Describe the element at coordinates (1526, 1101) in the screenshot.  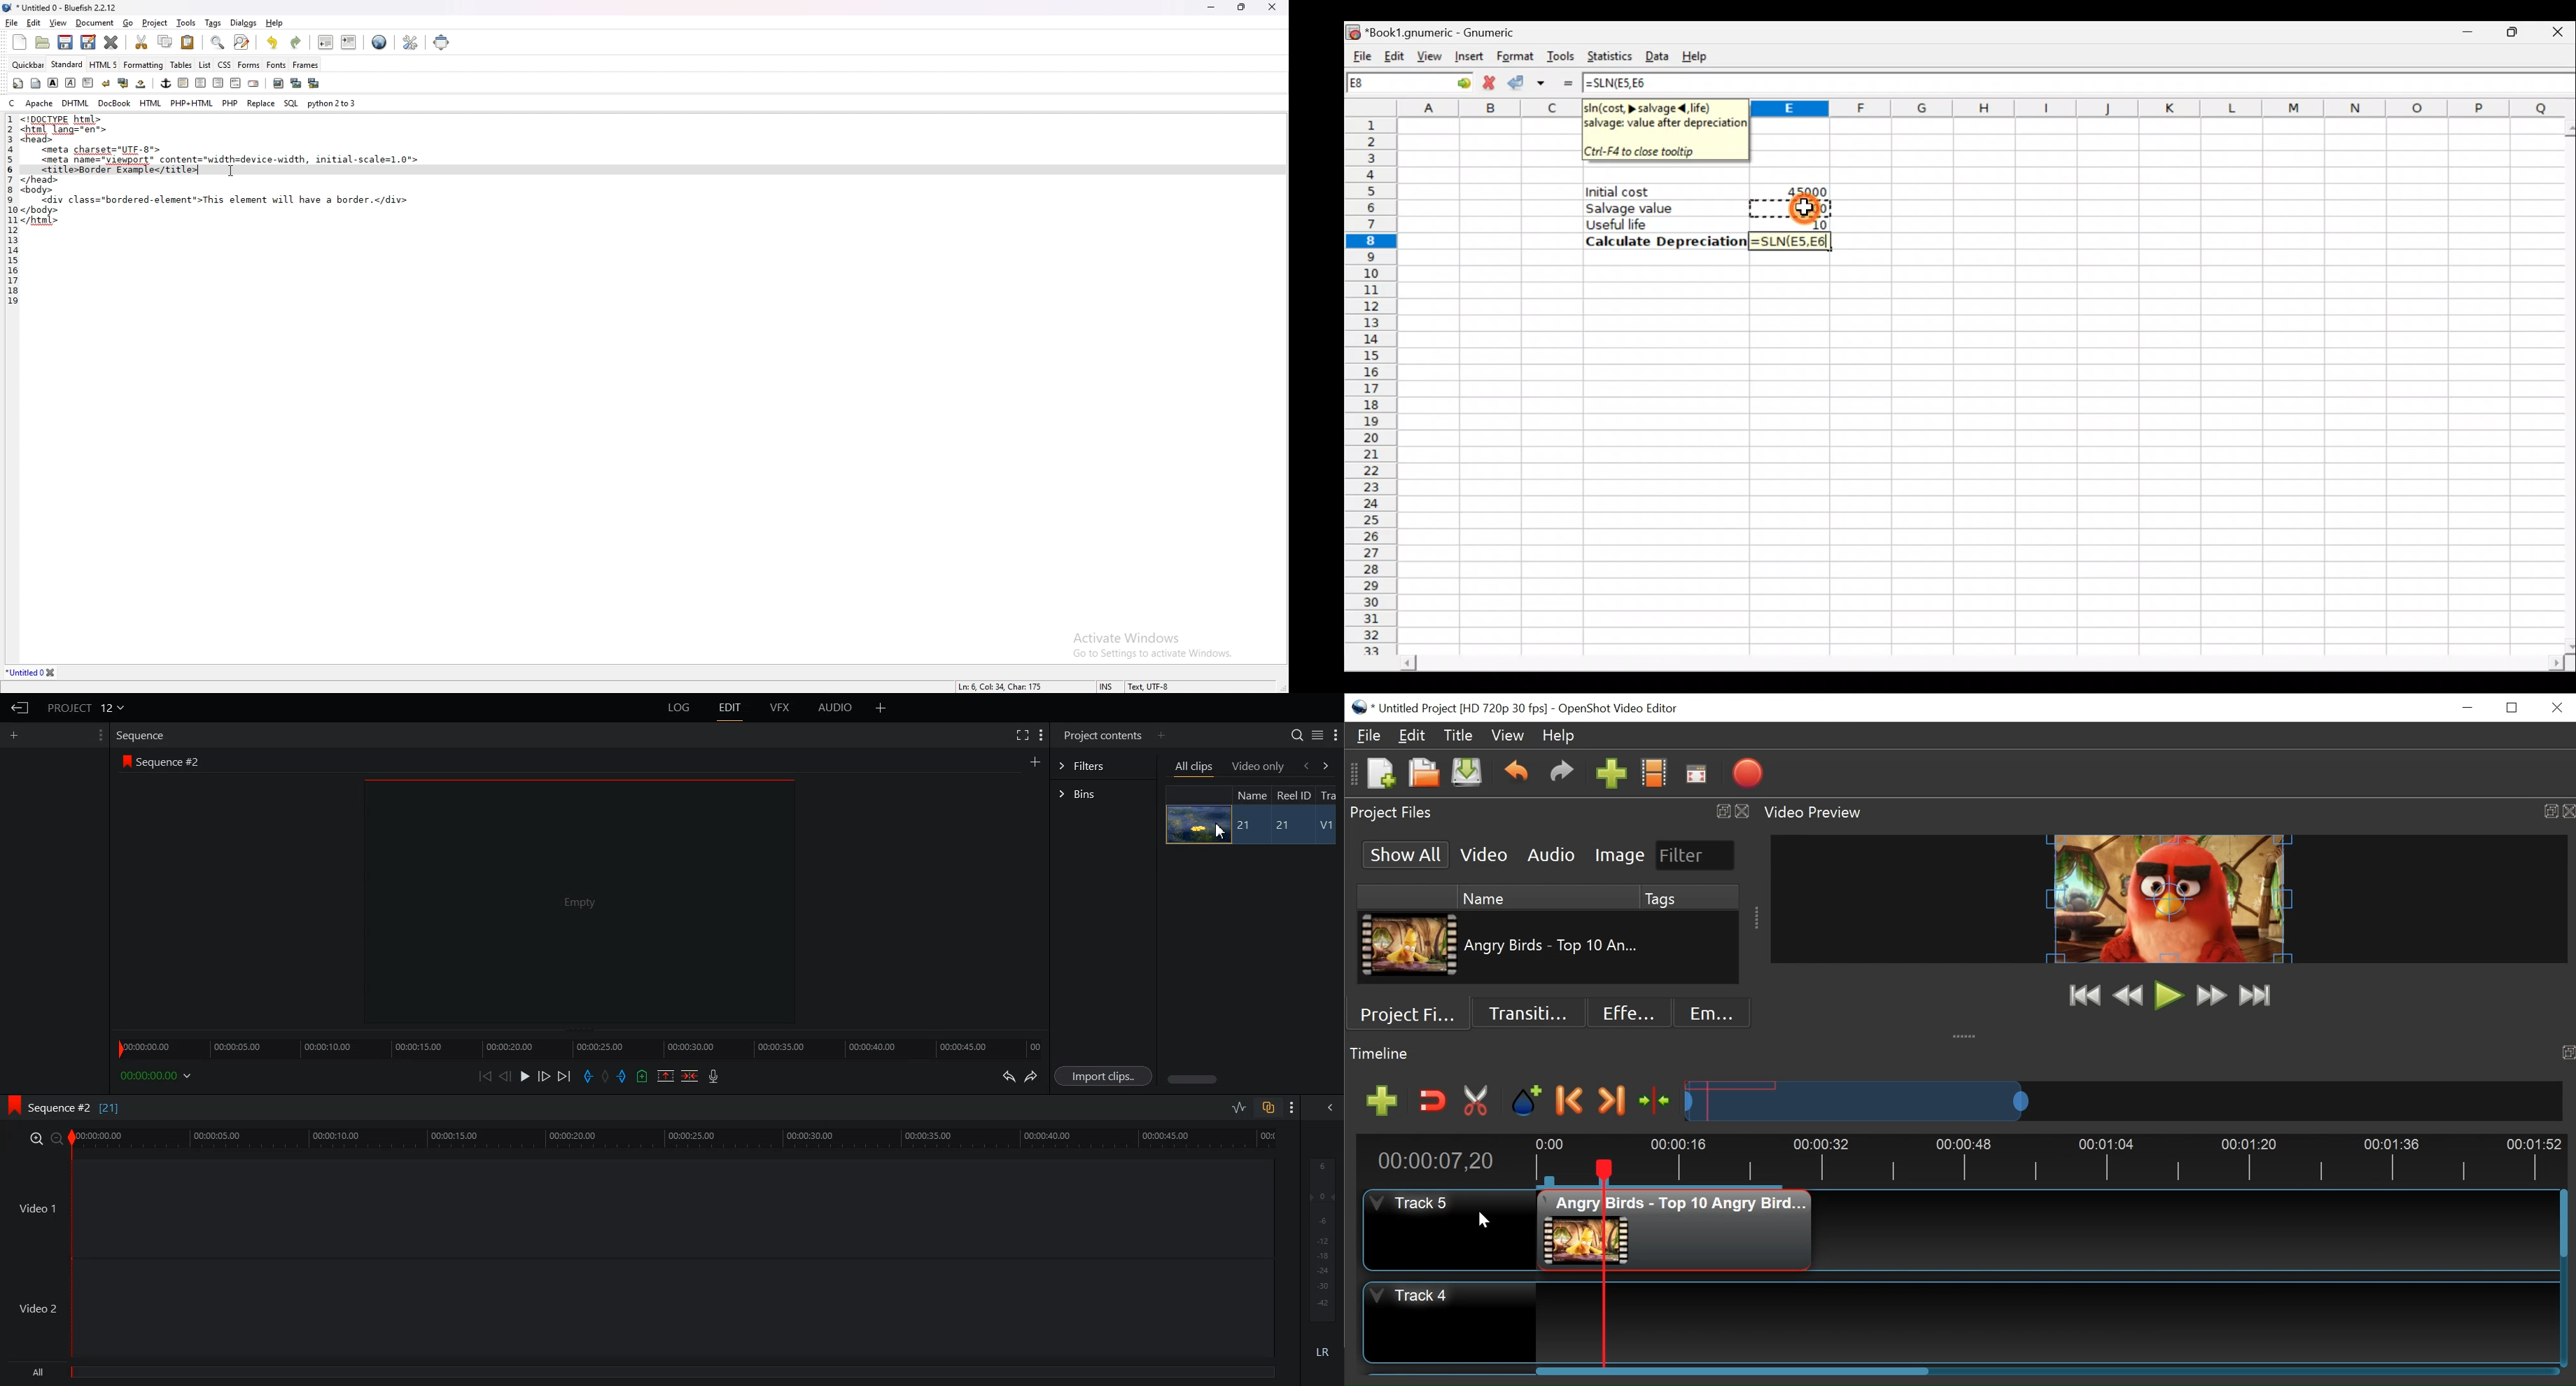
I see `Add Marker` at that location.